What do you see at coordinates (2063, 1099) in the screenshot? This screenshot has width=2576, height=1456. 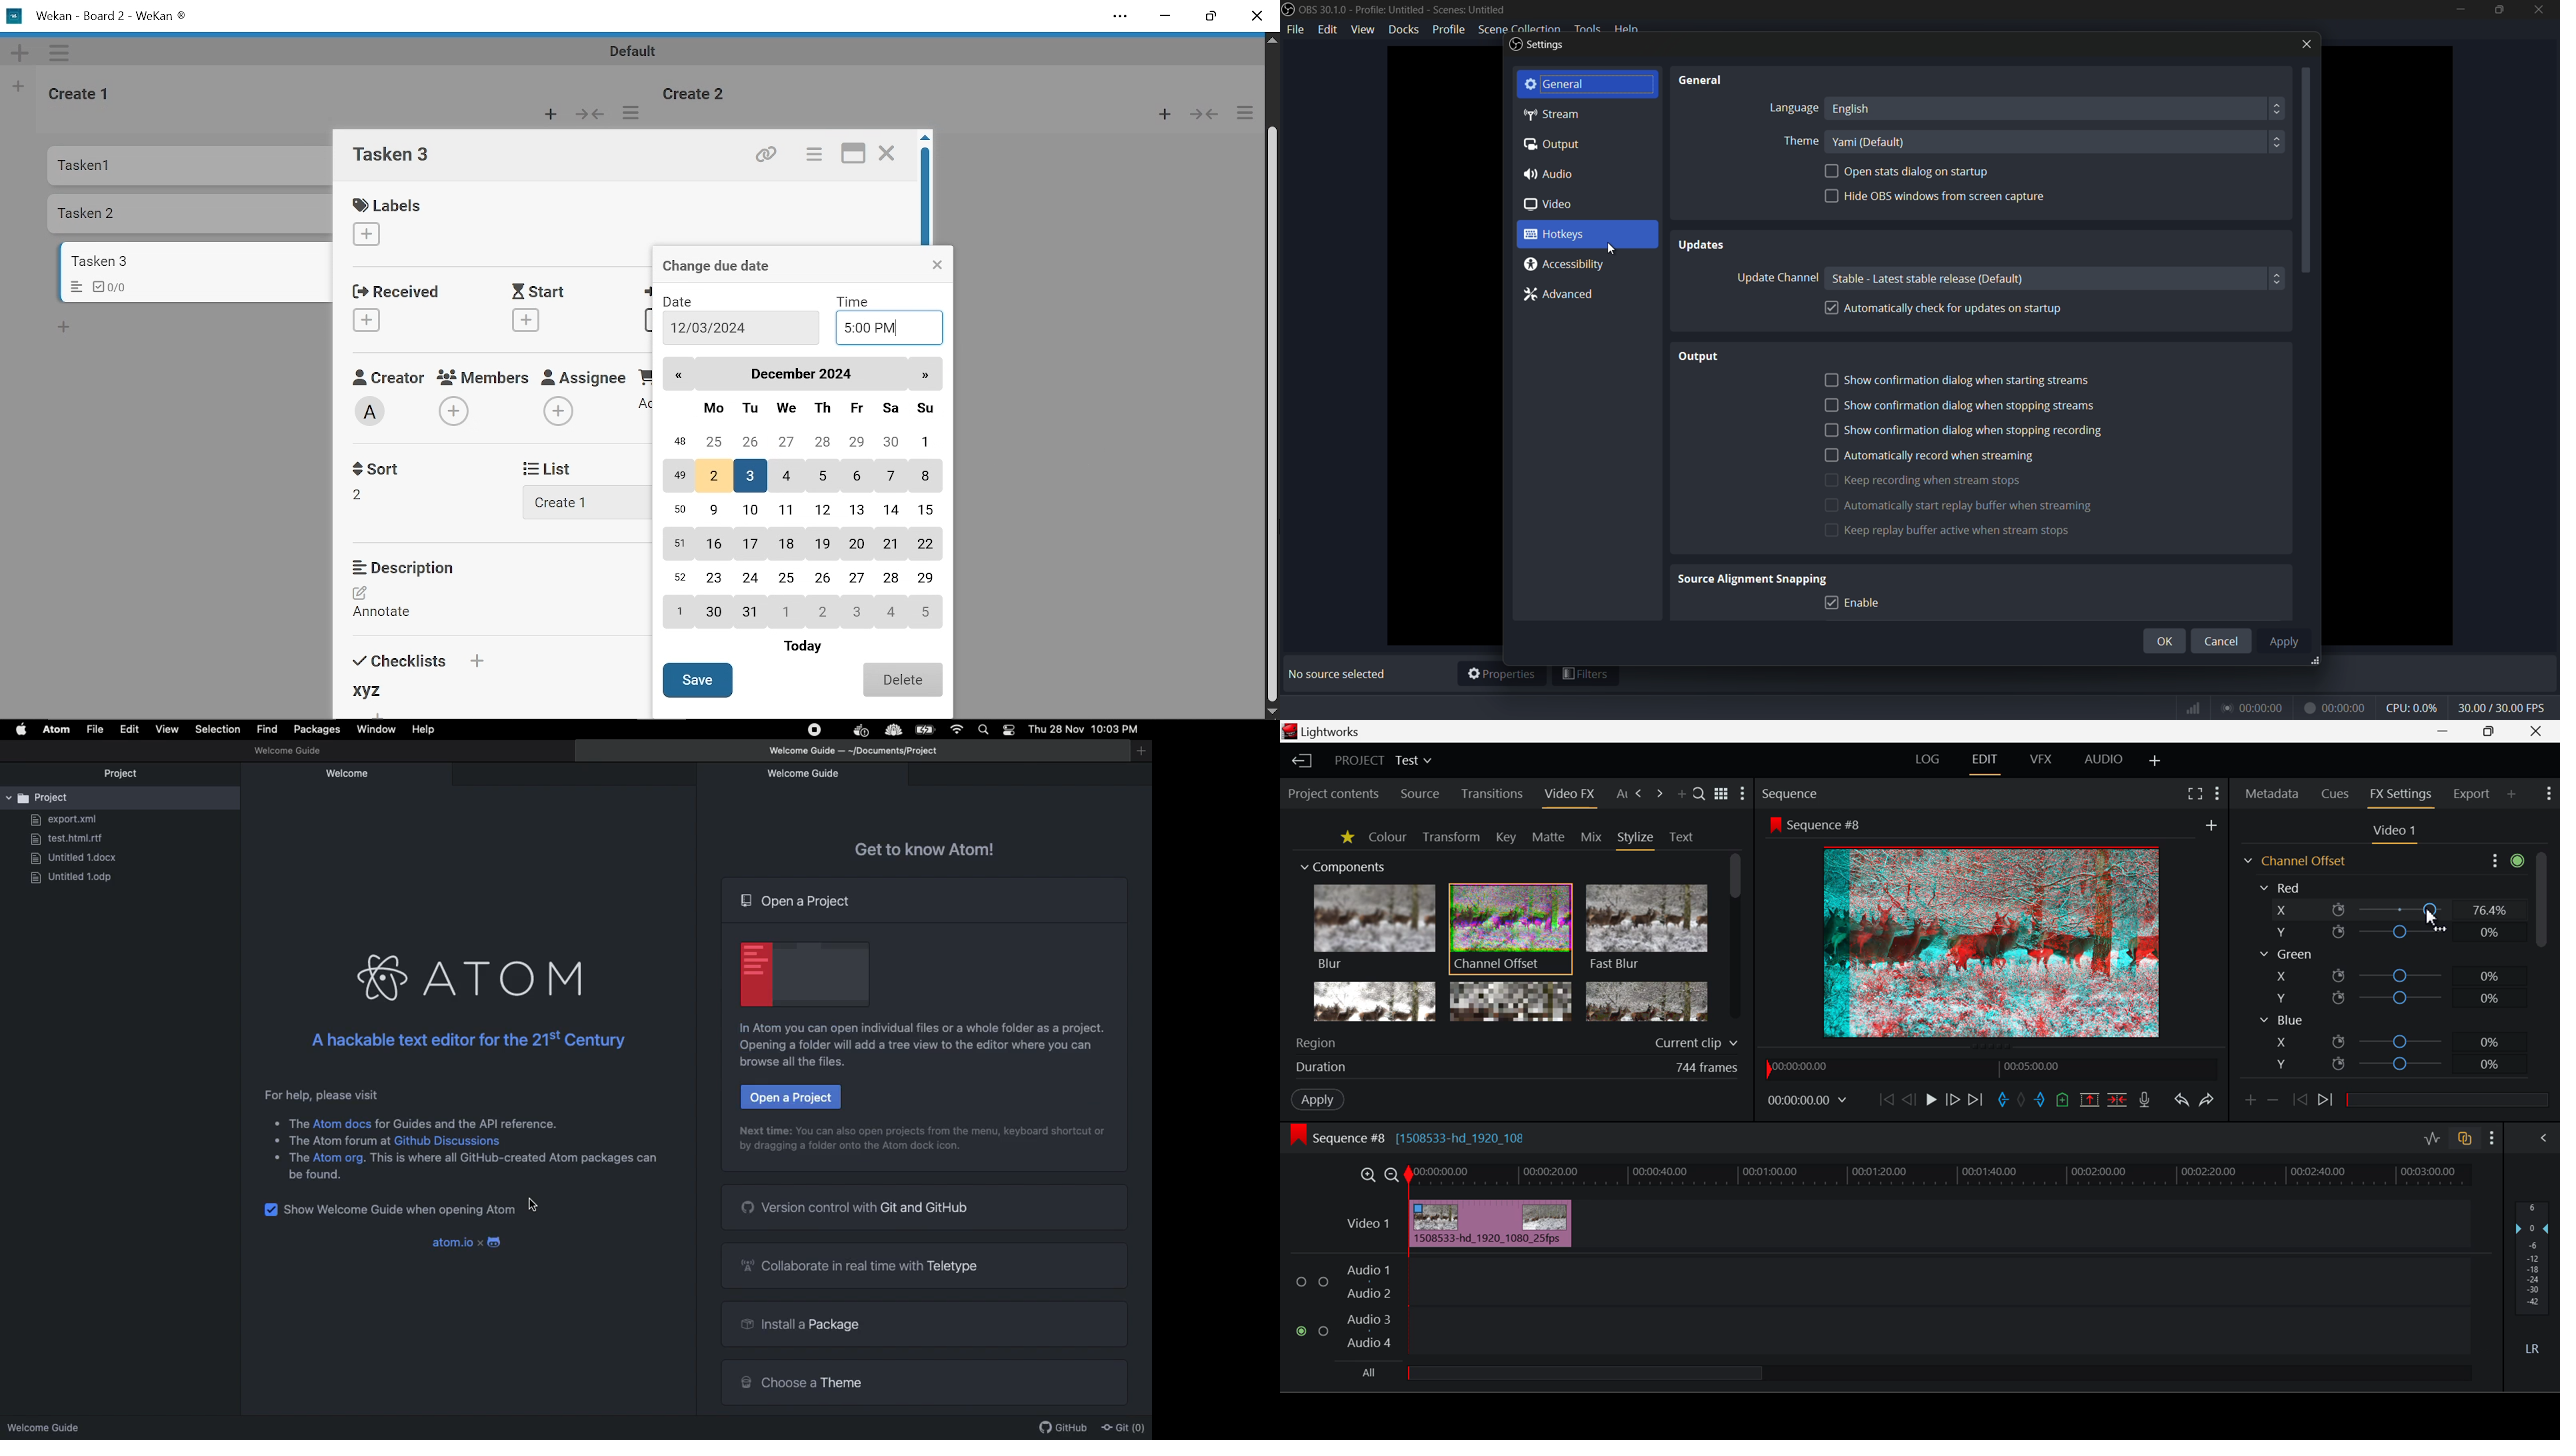 I see `Mark Cue` at bounding box center [2063, 1099].